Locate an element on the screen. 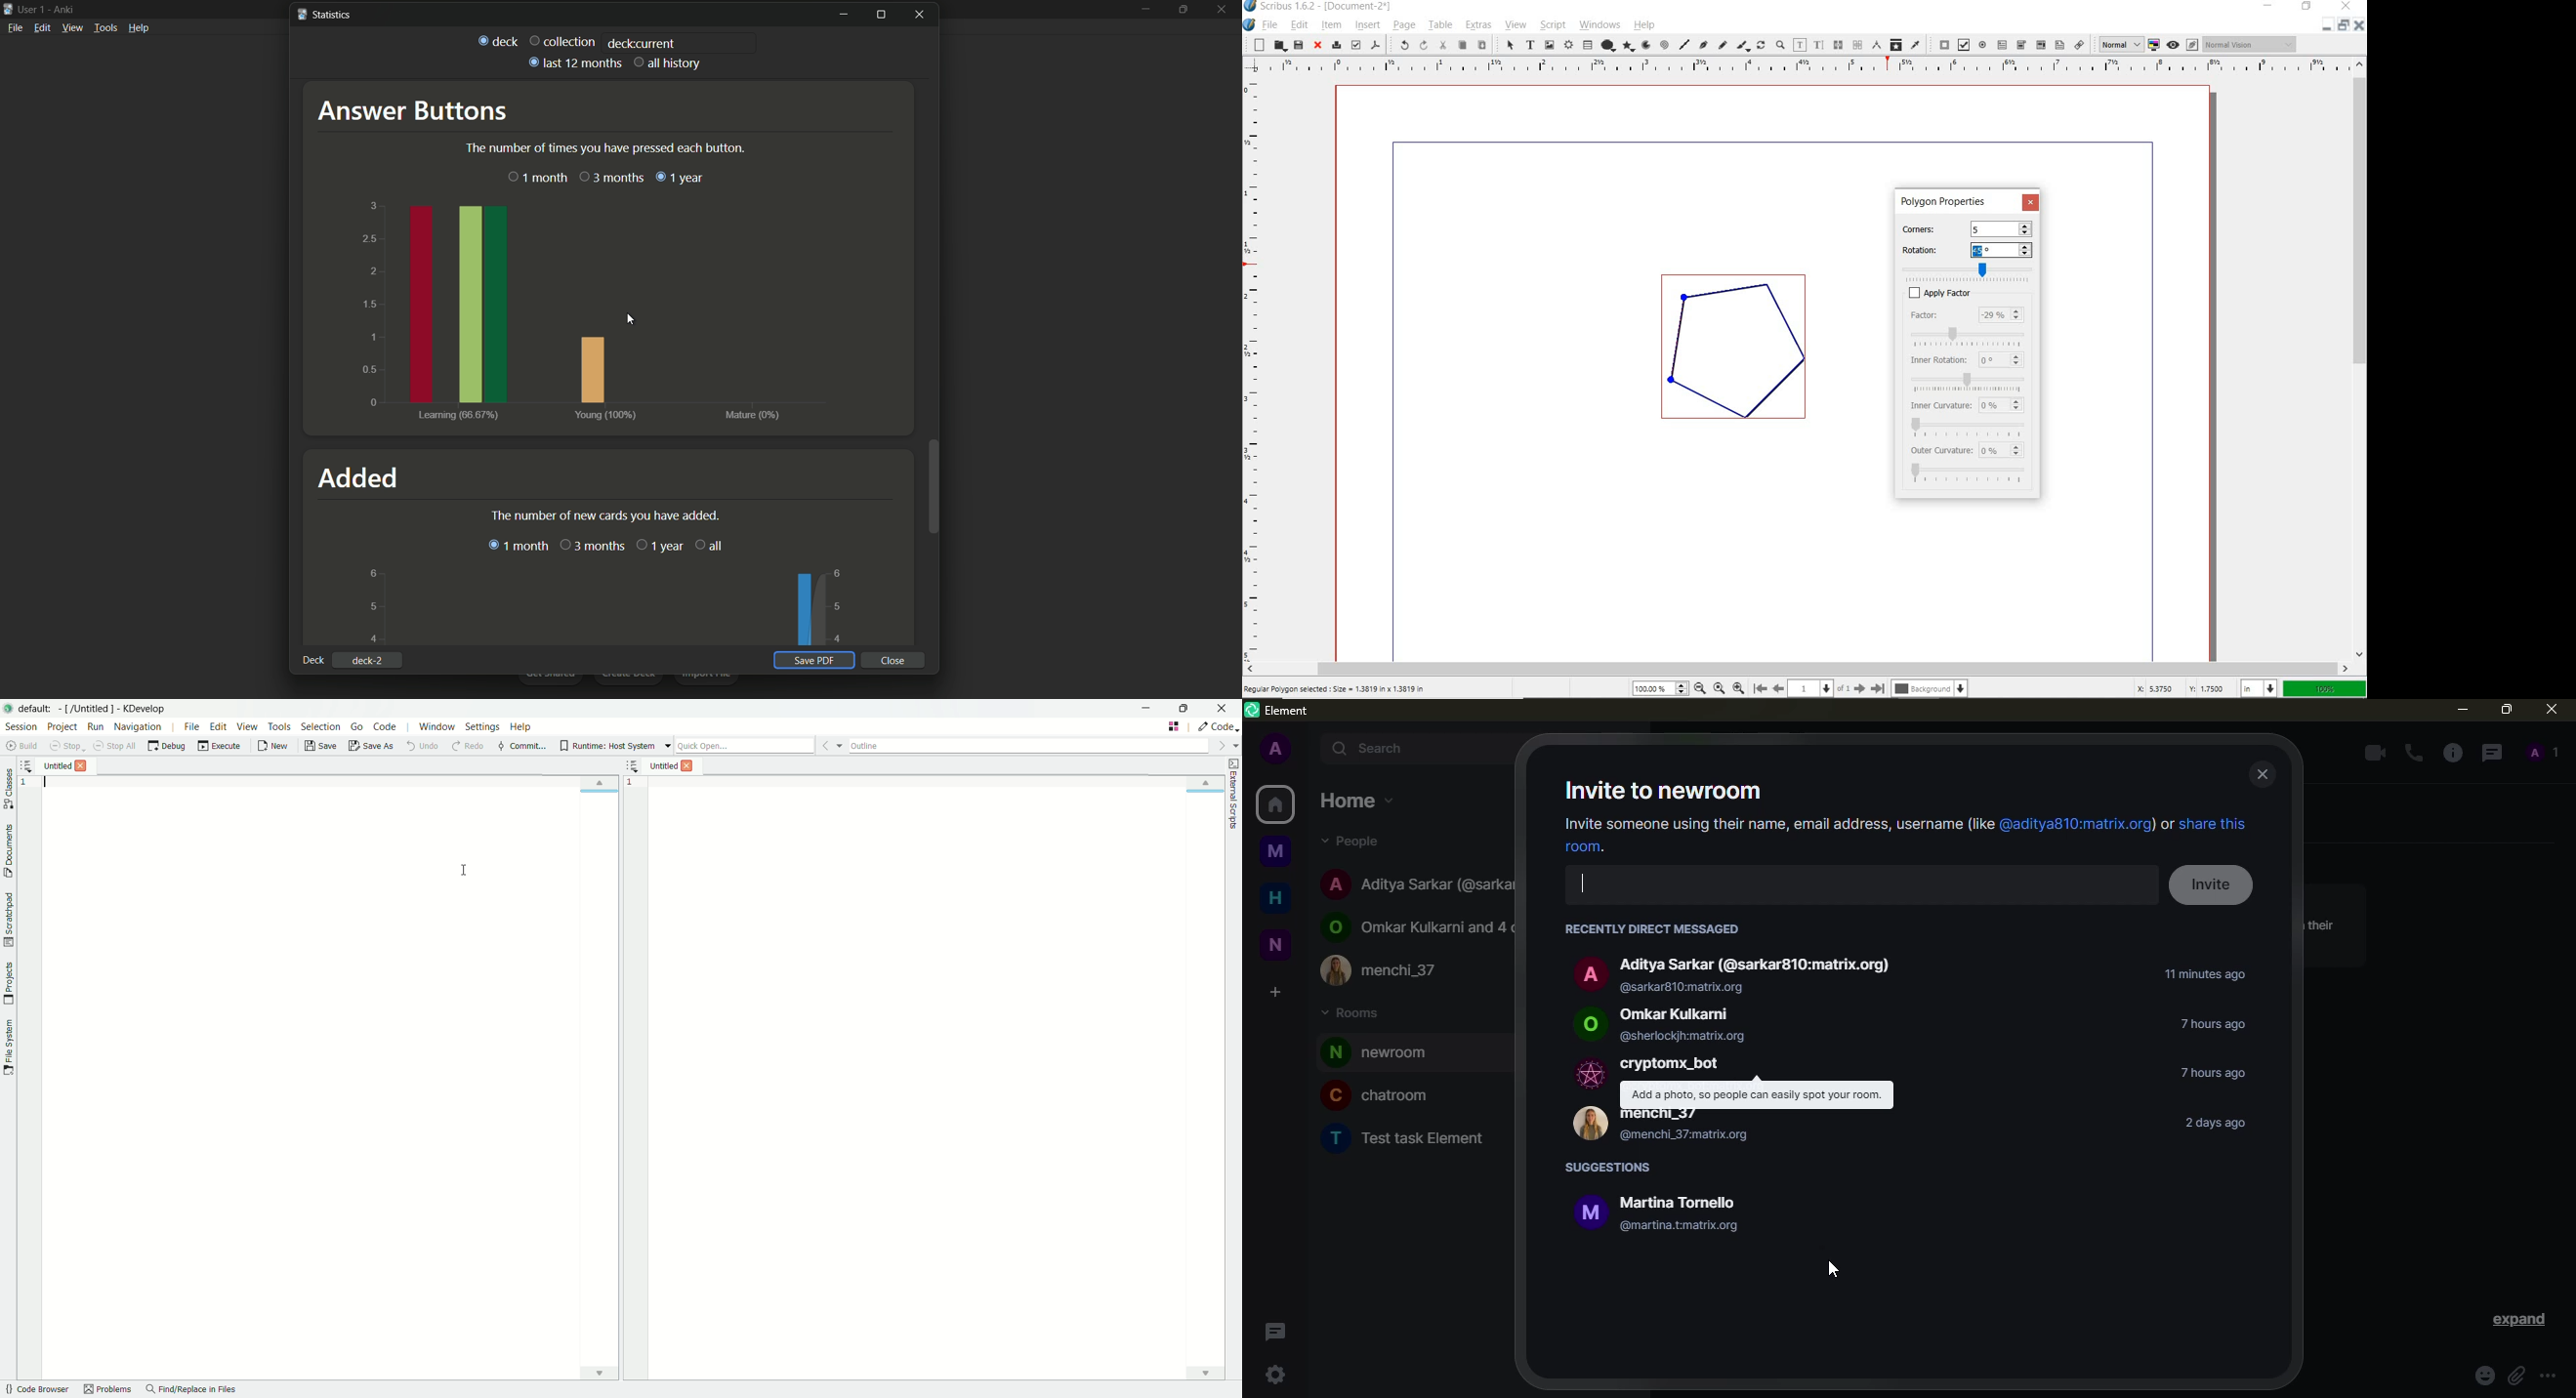  Statistics is located at coordinates (324, 16).